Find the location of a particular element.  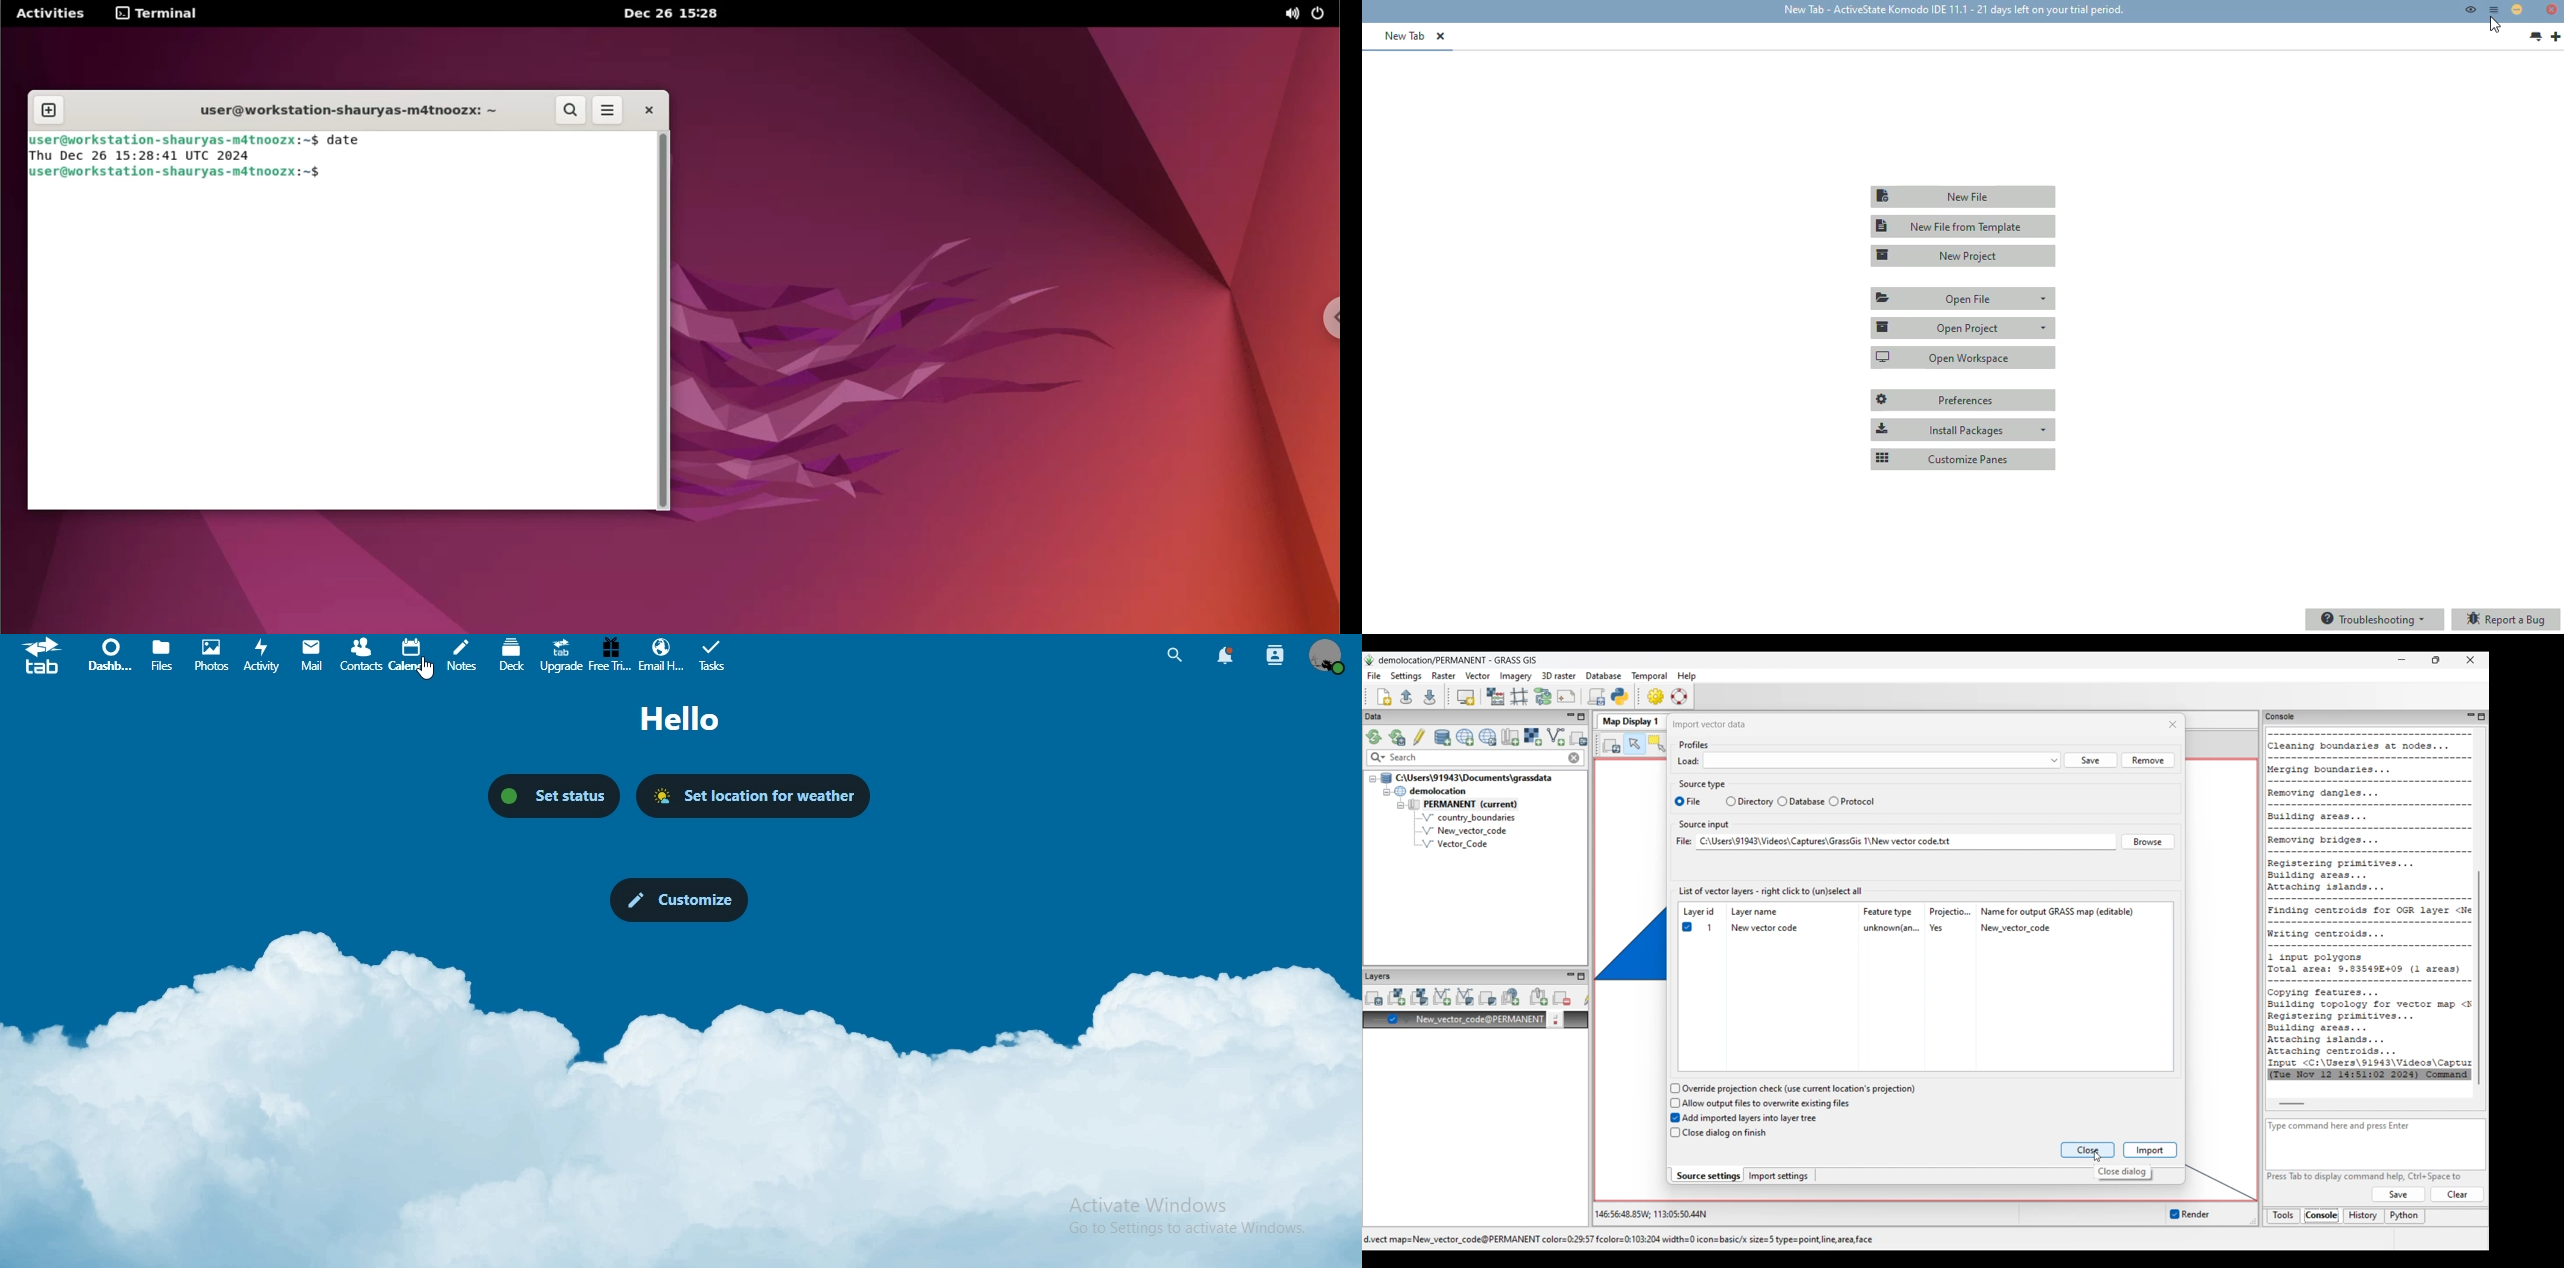

search contact is located at coordinates (1274, 653).